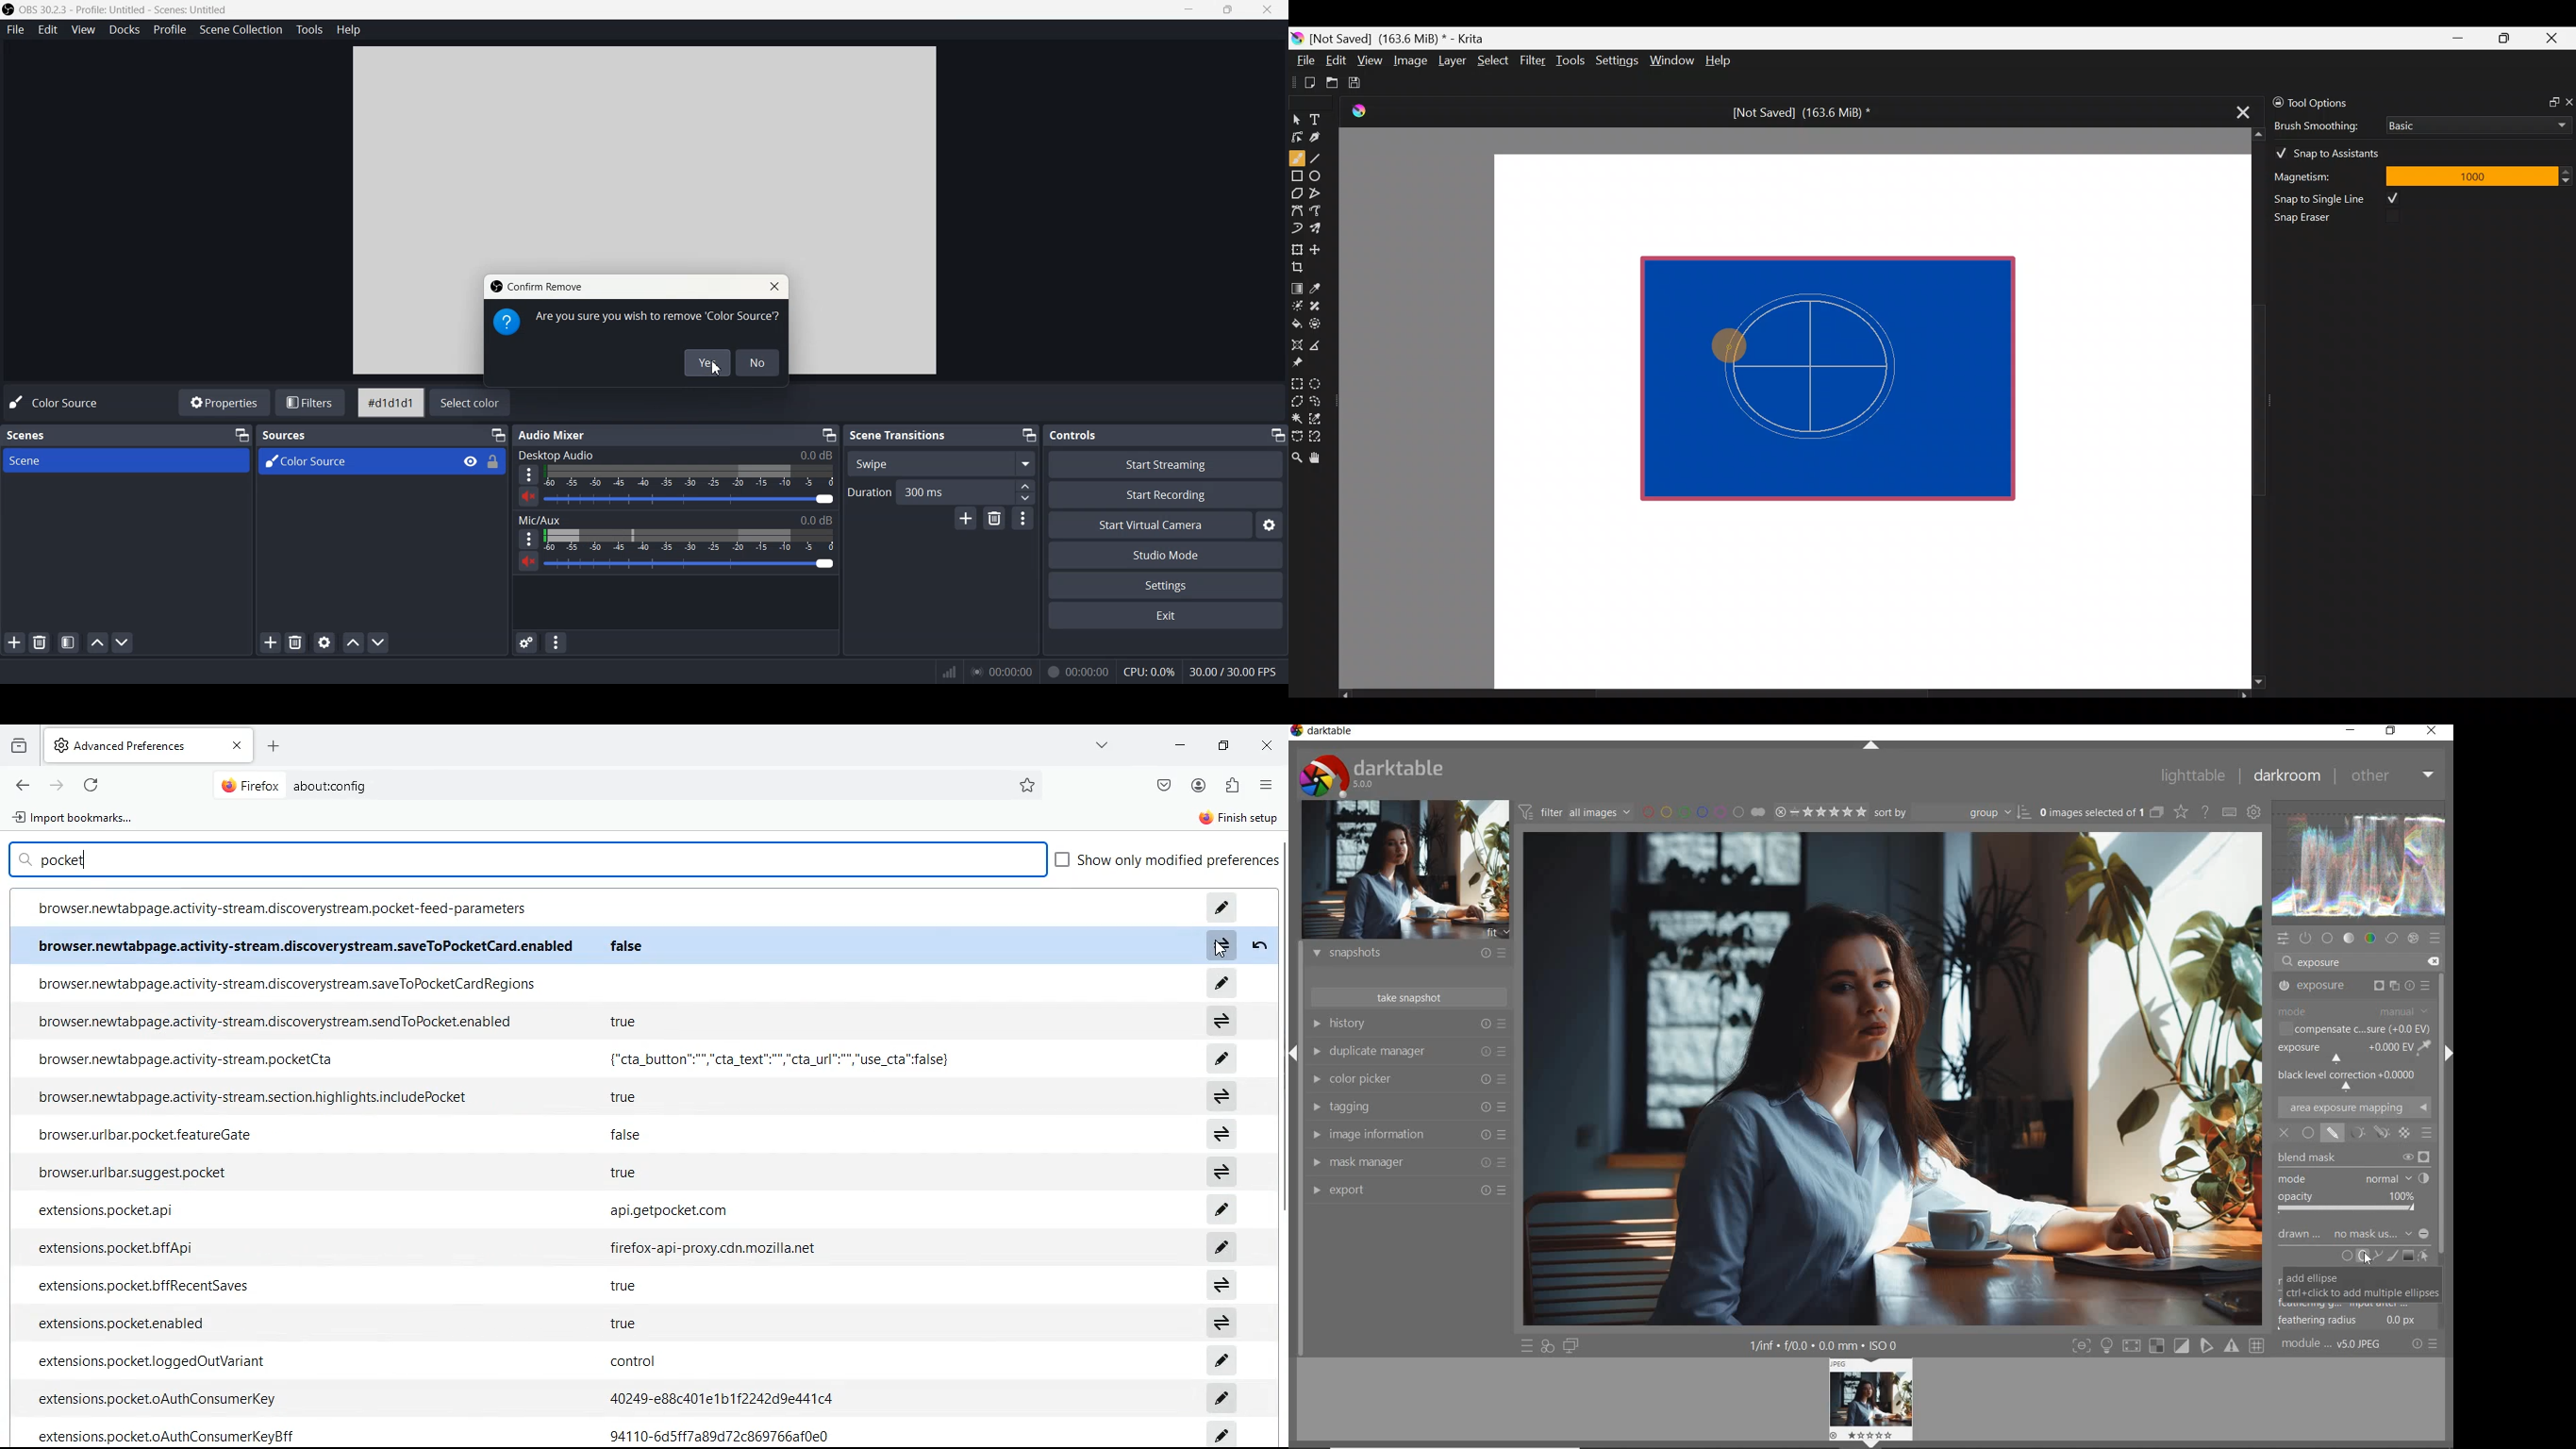 This screenshot has height=1456, width=2576. What do you see at coordinates (707, 362) in the screenshot?
I see `Yes` at bounding box center [707, 362].